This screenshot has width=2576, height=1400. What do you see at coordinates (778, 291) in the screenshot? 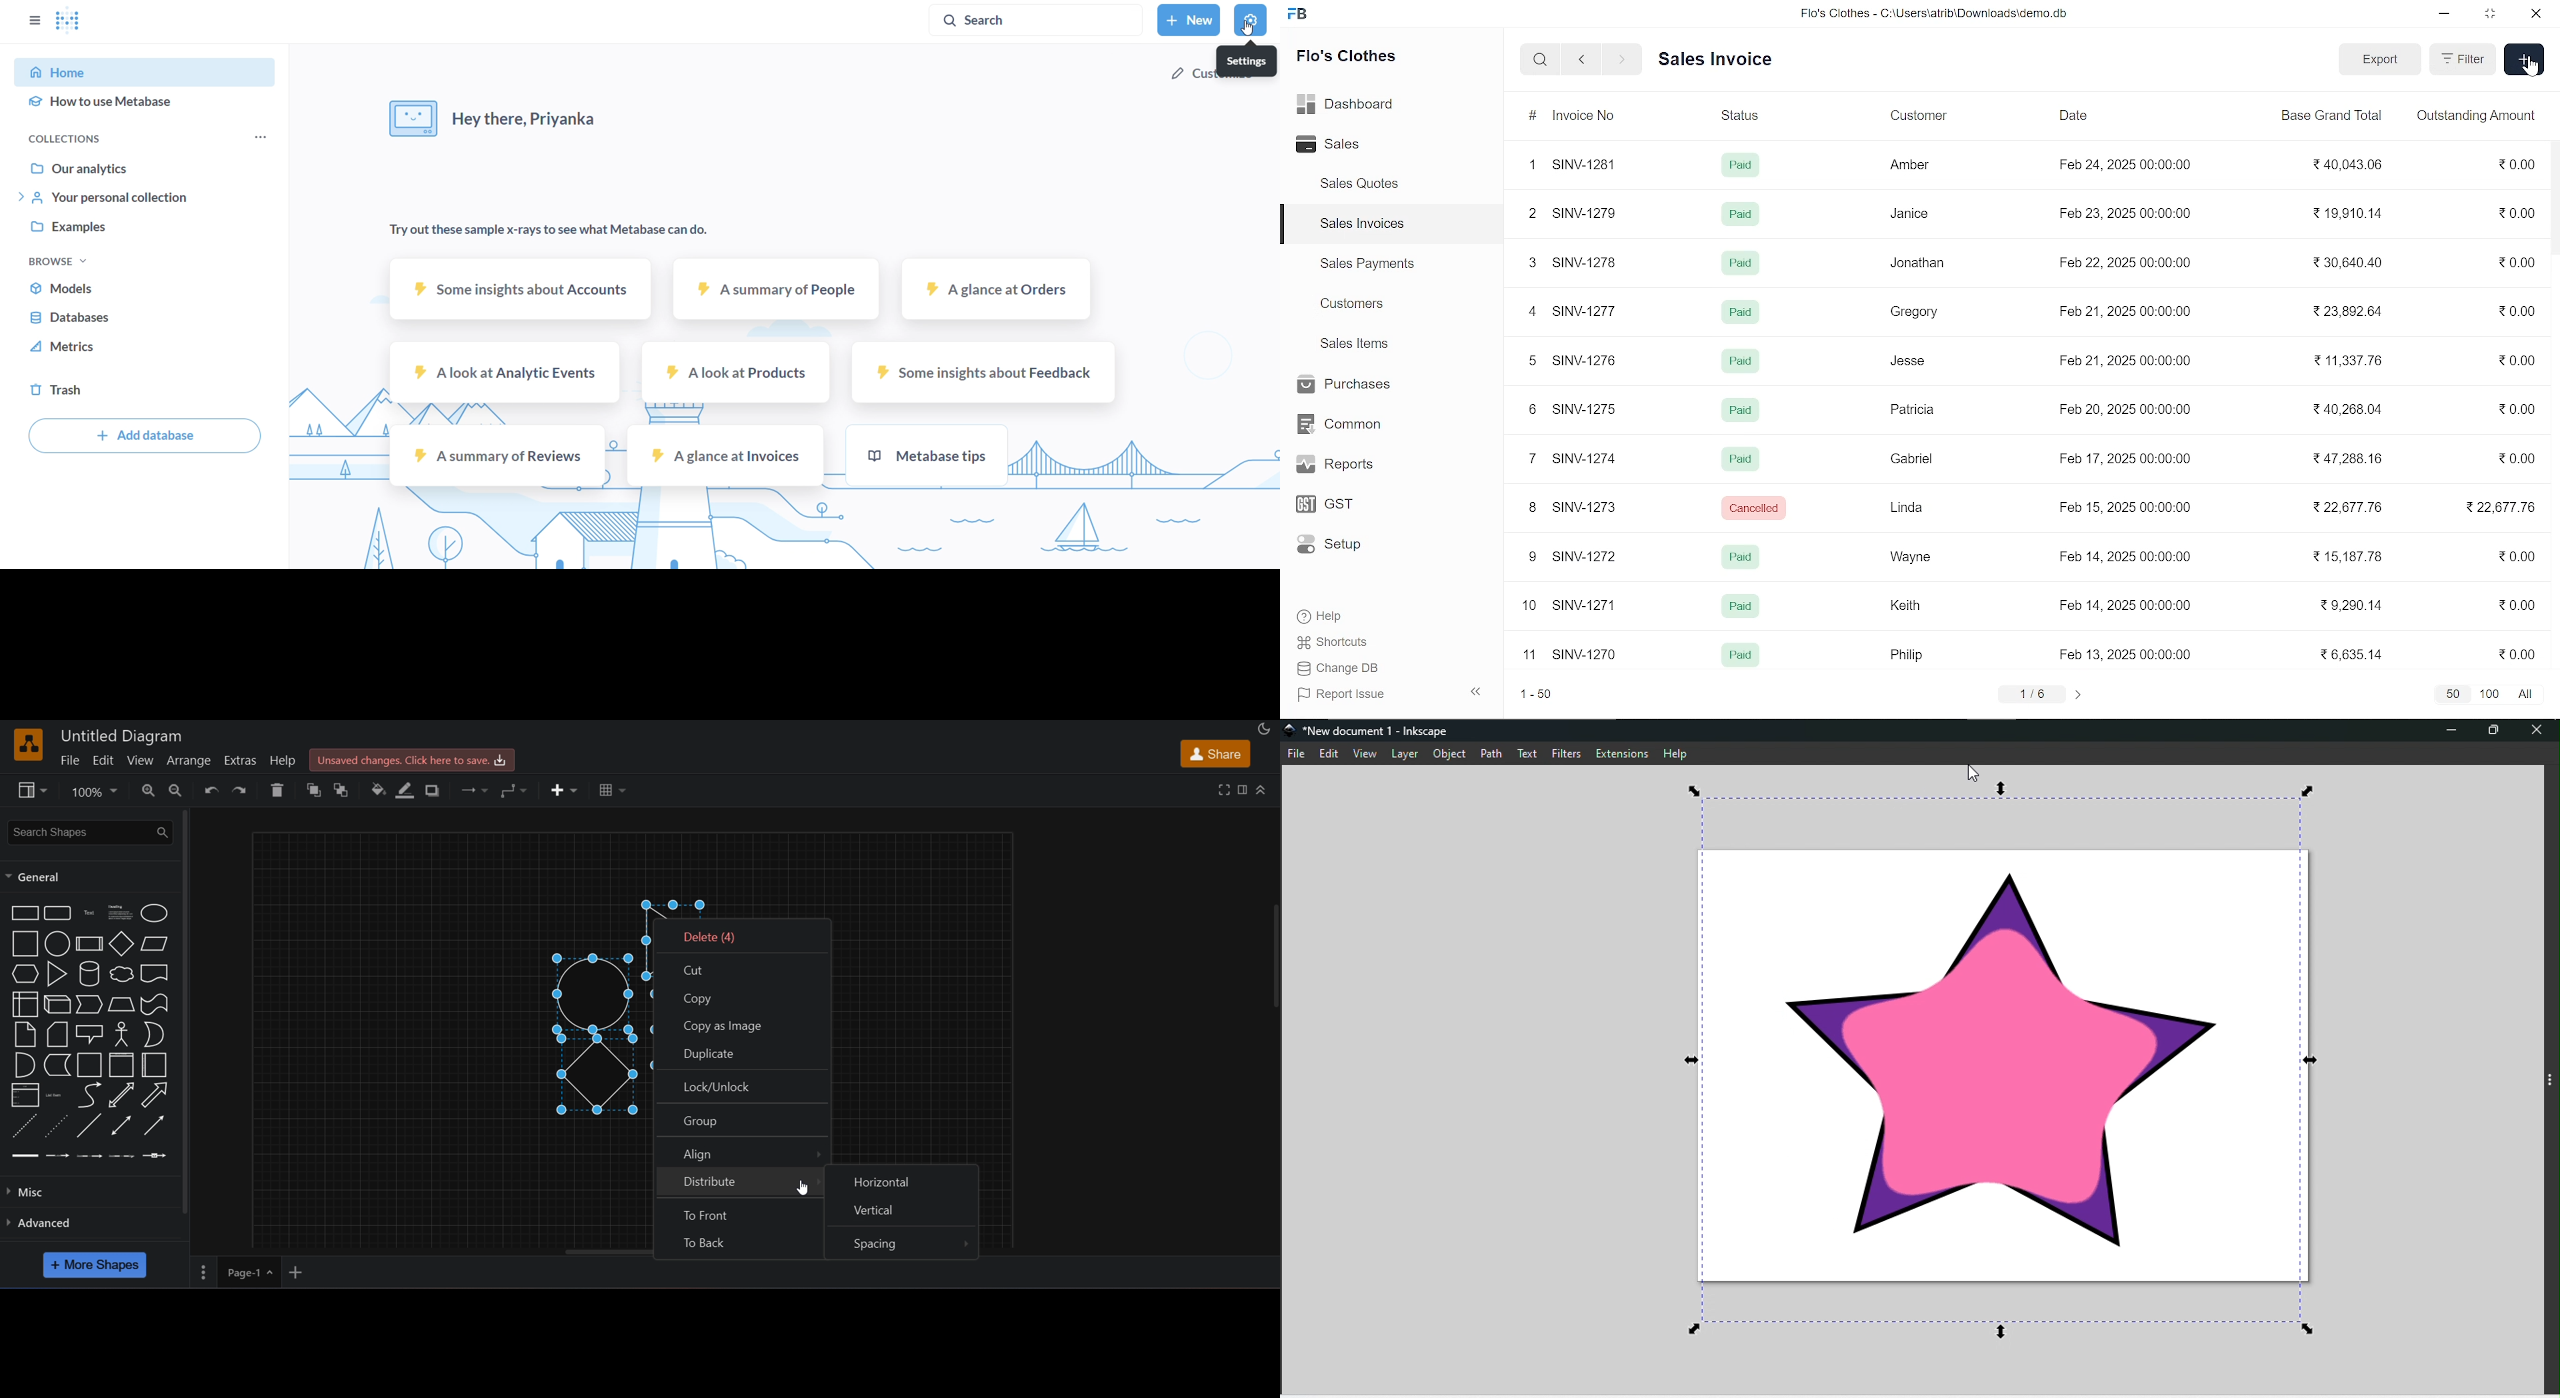
I see `a summary of people` at bounding box center [778, 291].